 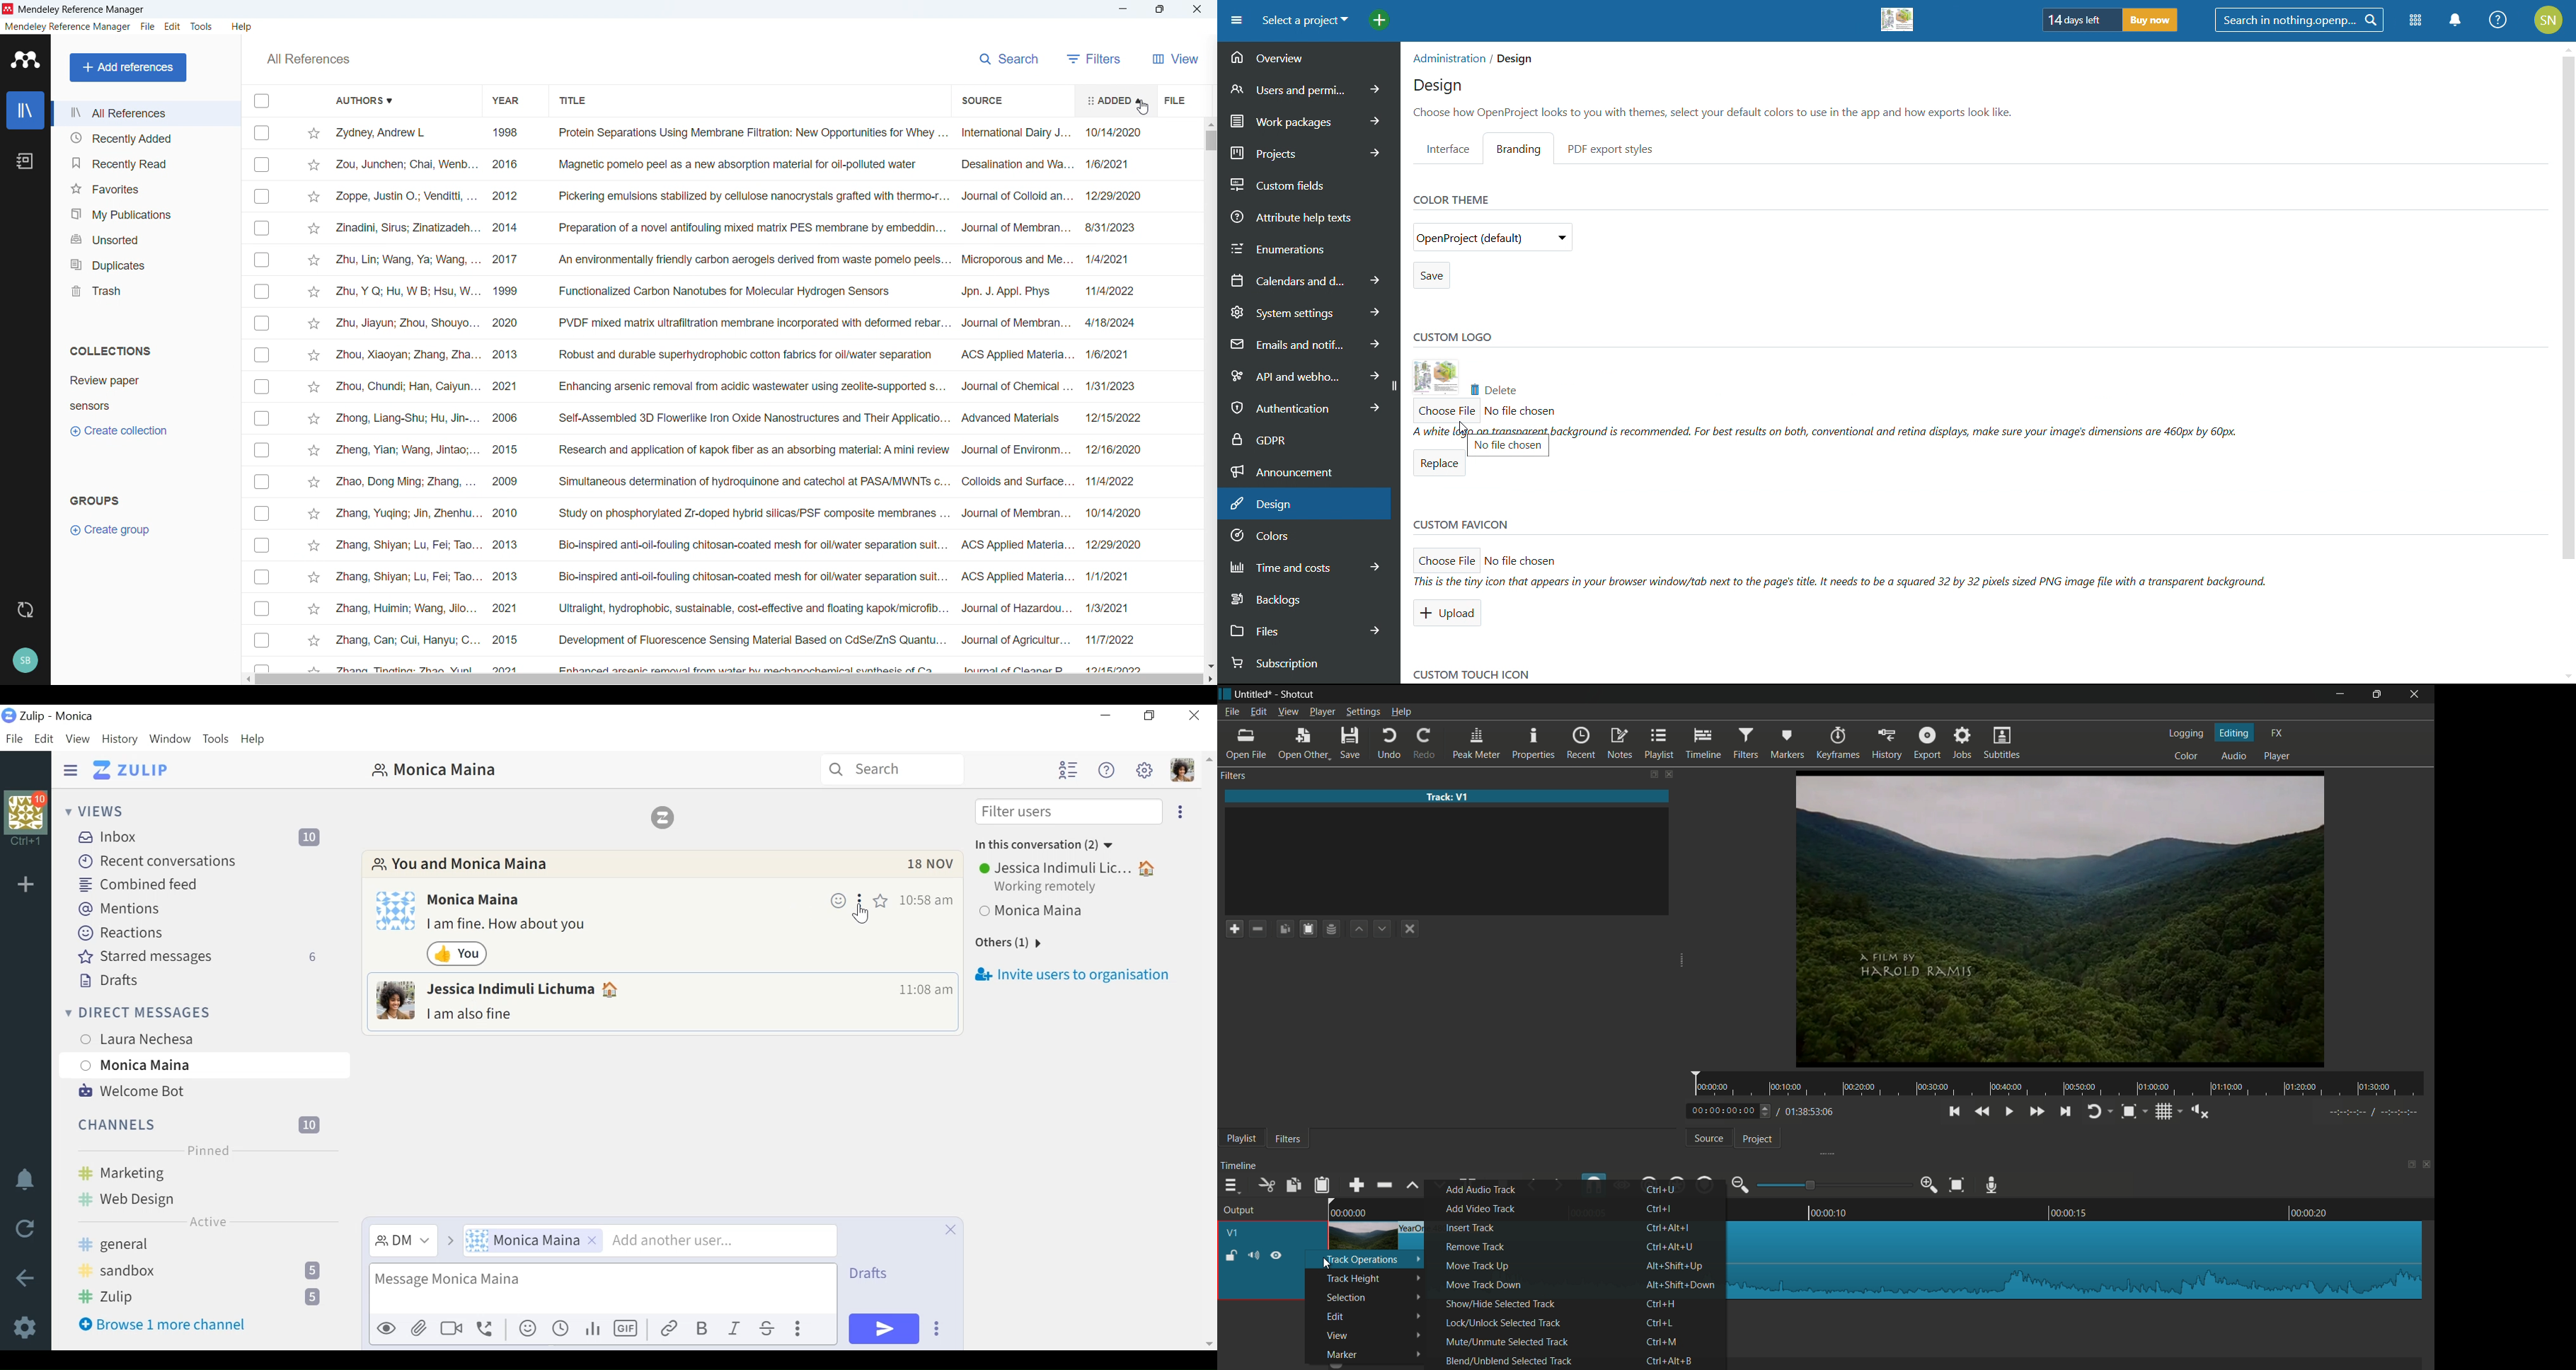 What do you see at coordinates (1179, 812) in the screenshot?
I see `Ellipsis` at bounding box center [1179, 812].